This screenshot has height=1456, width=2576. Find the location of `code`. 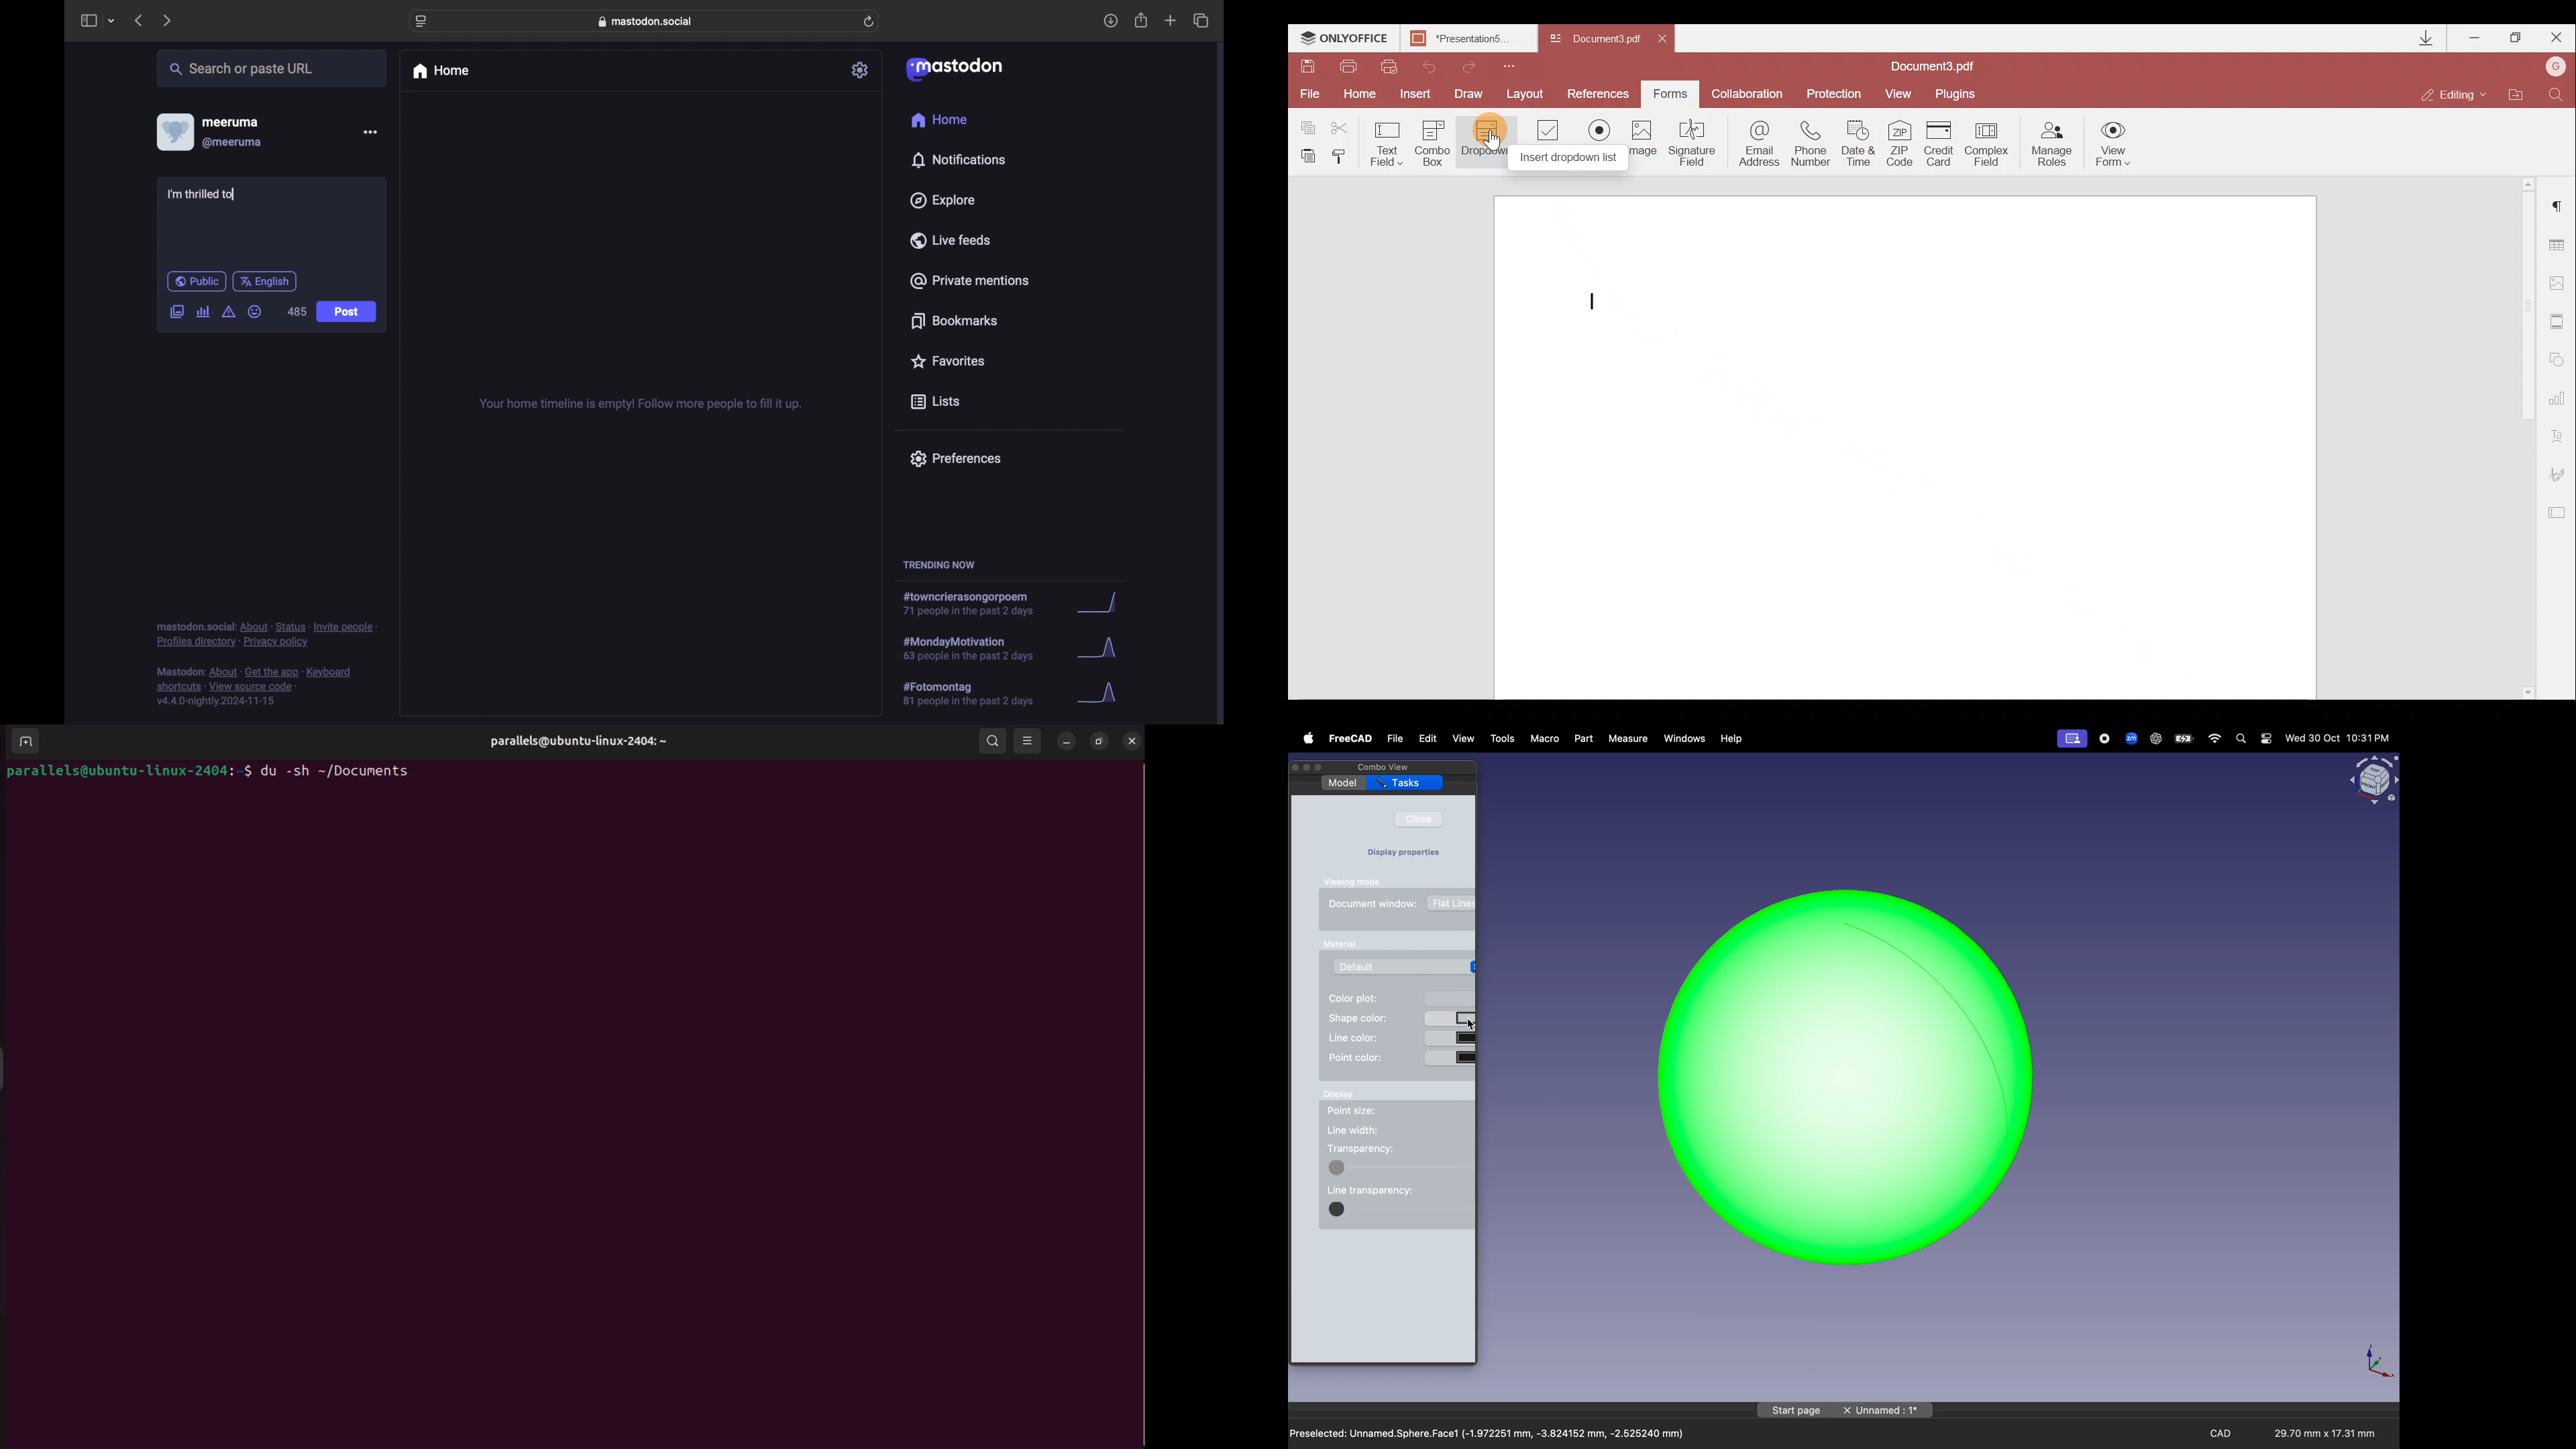

code is located at coordinates (1398, 1210).